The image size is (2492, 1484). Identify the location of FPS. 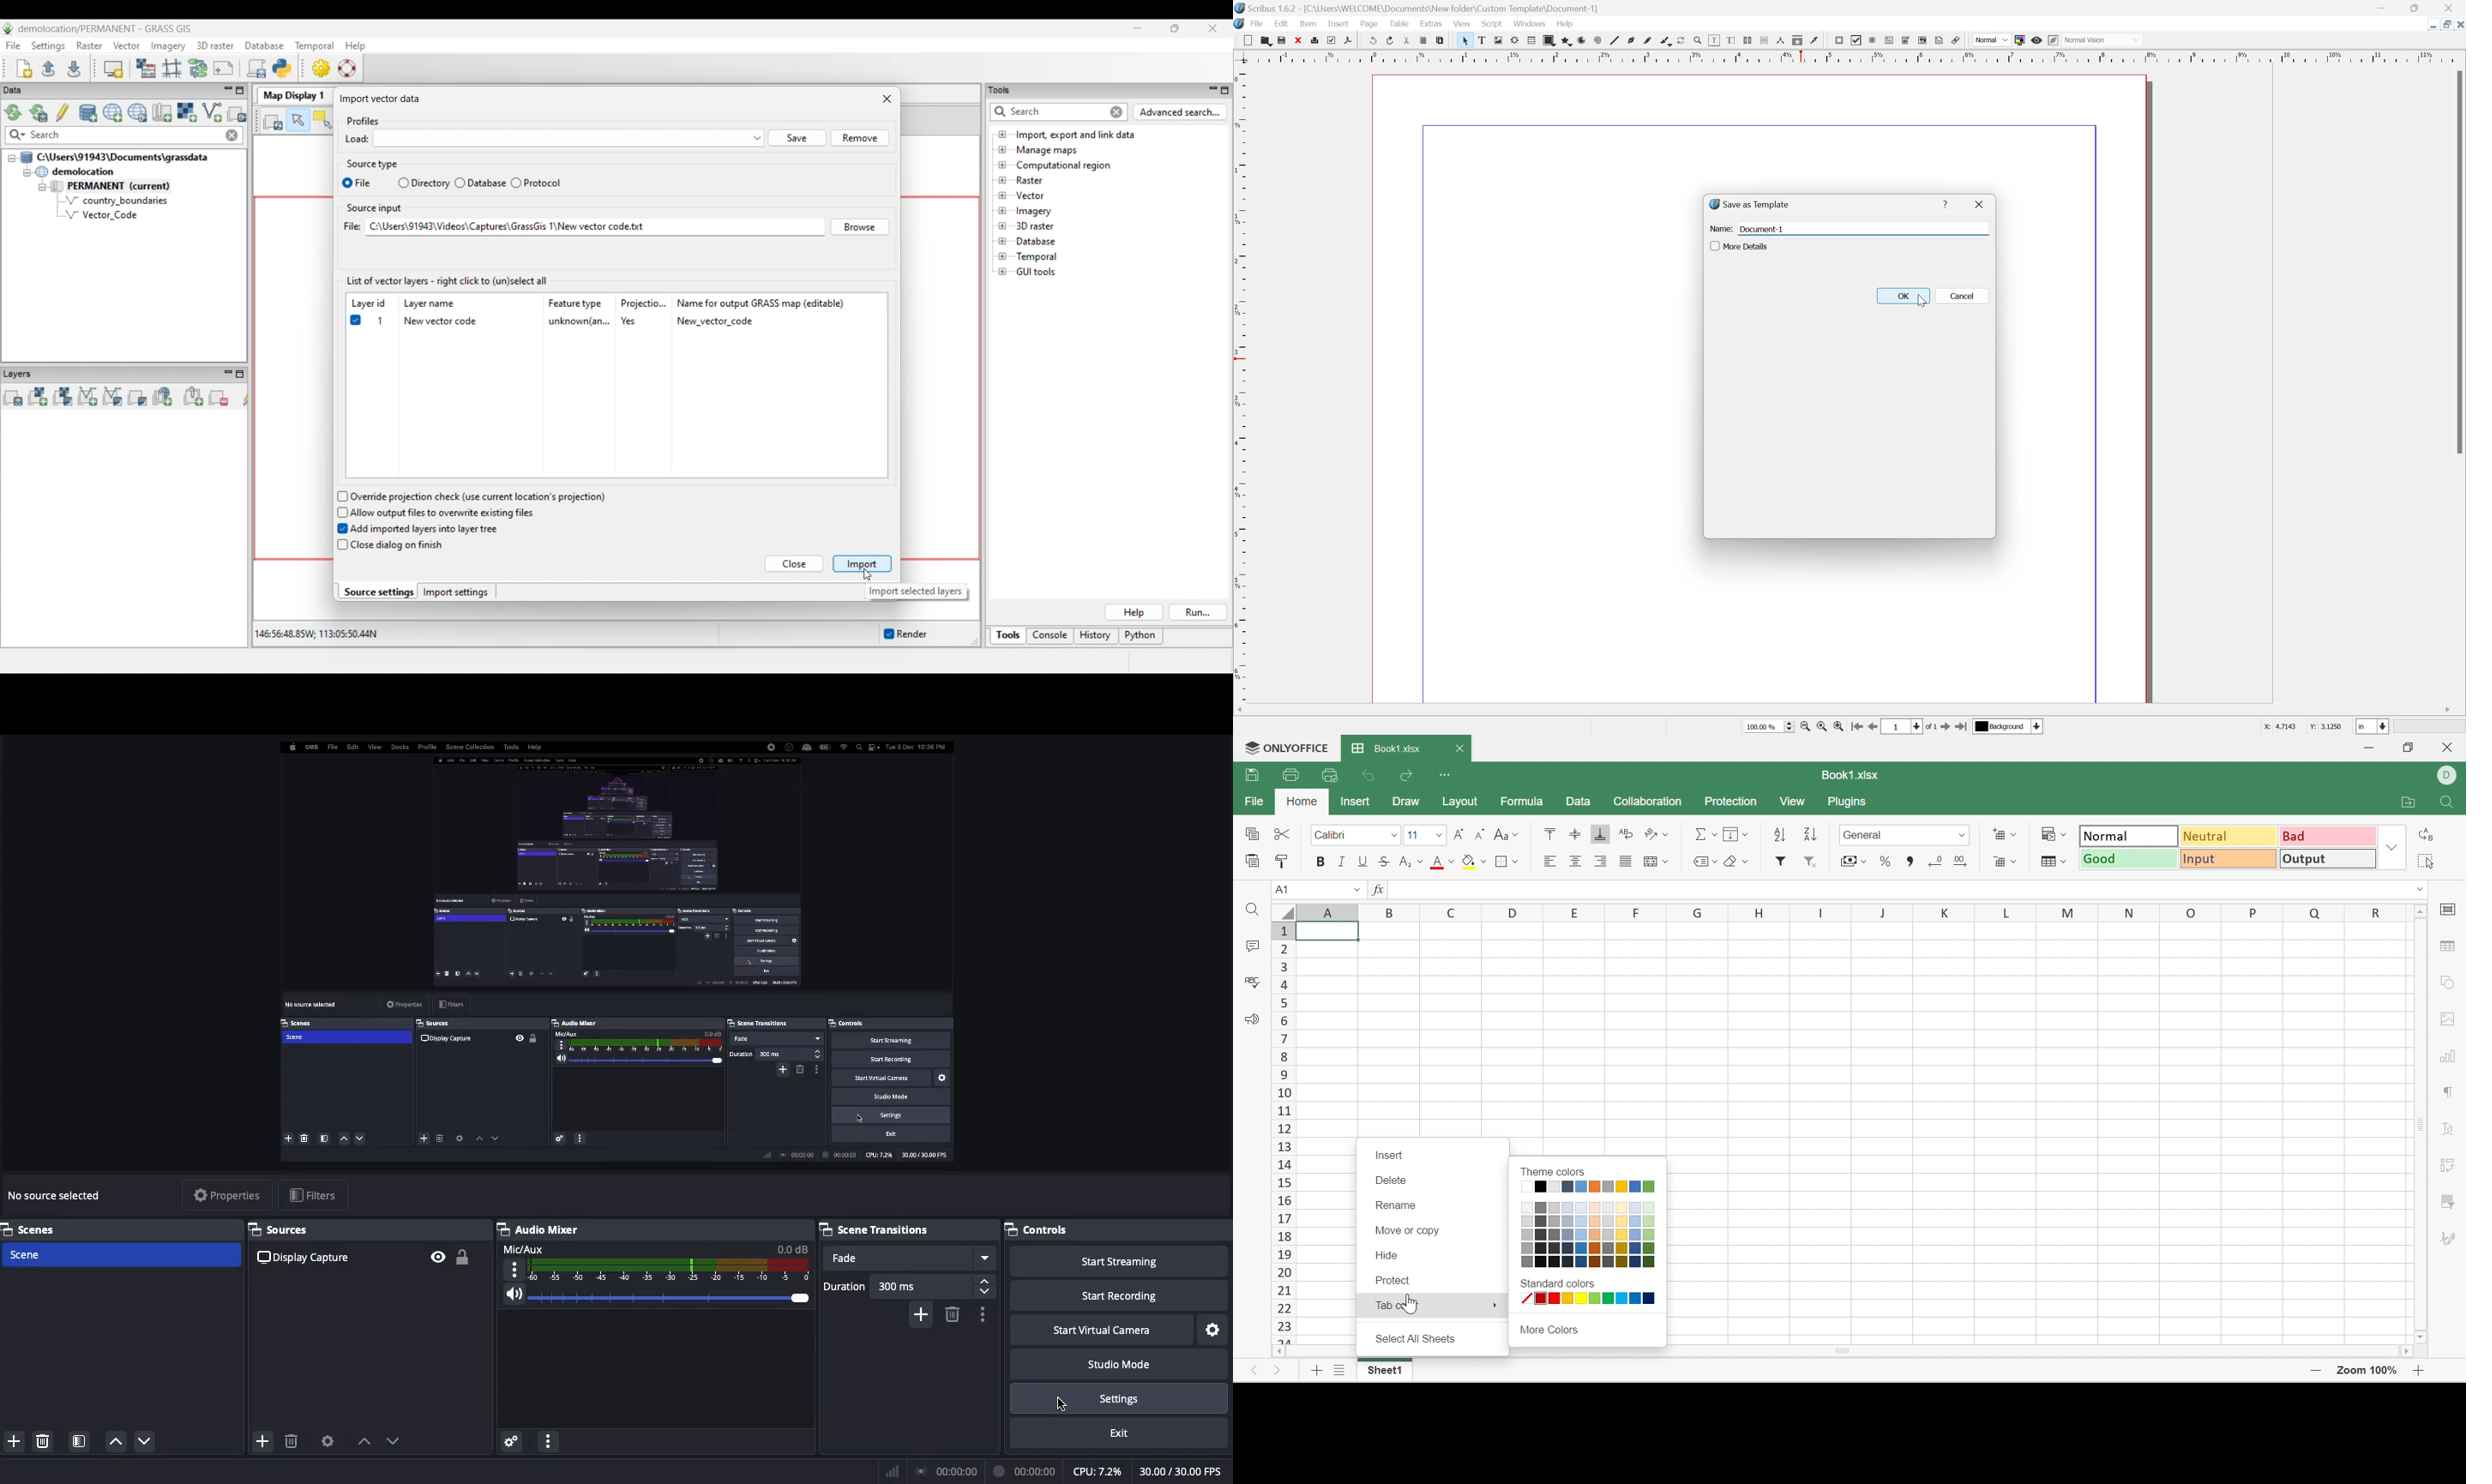
(1183, 1472).